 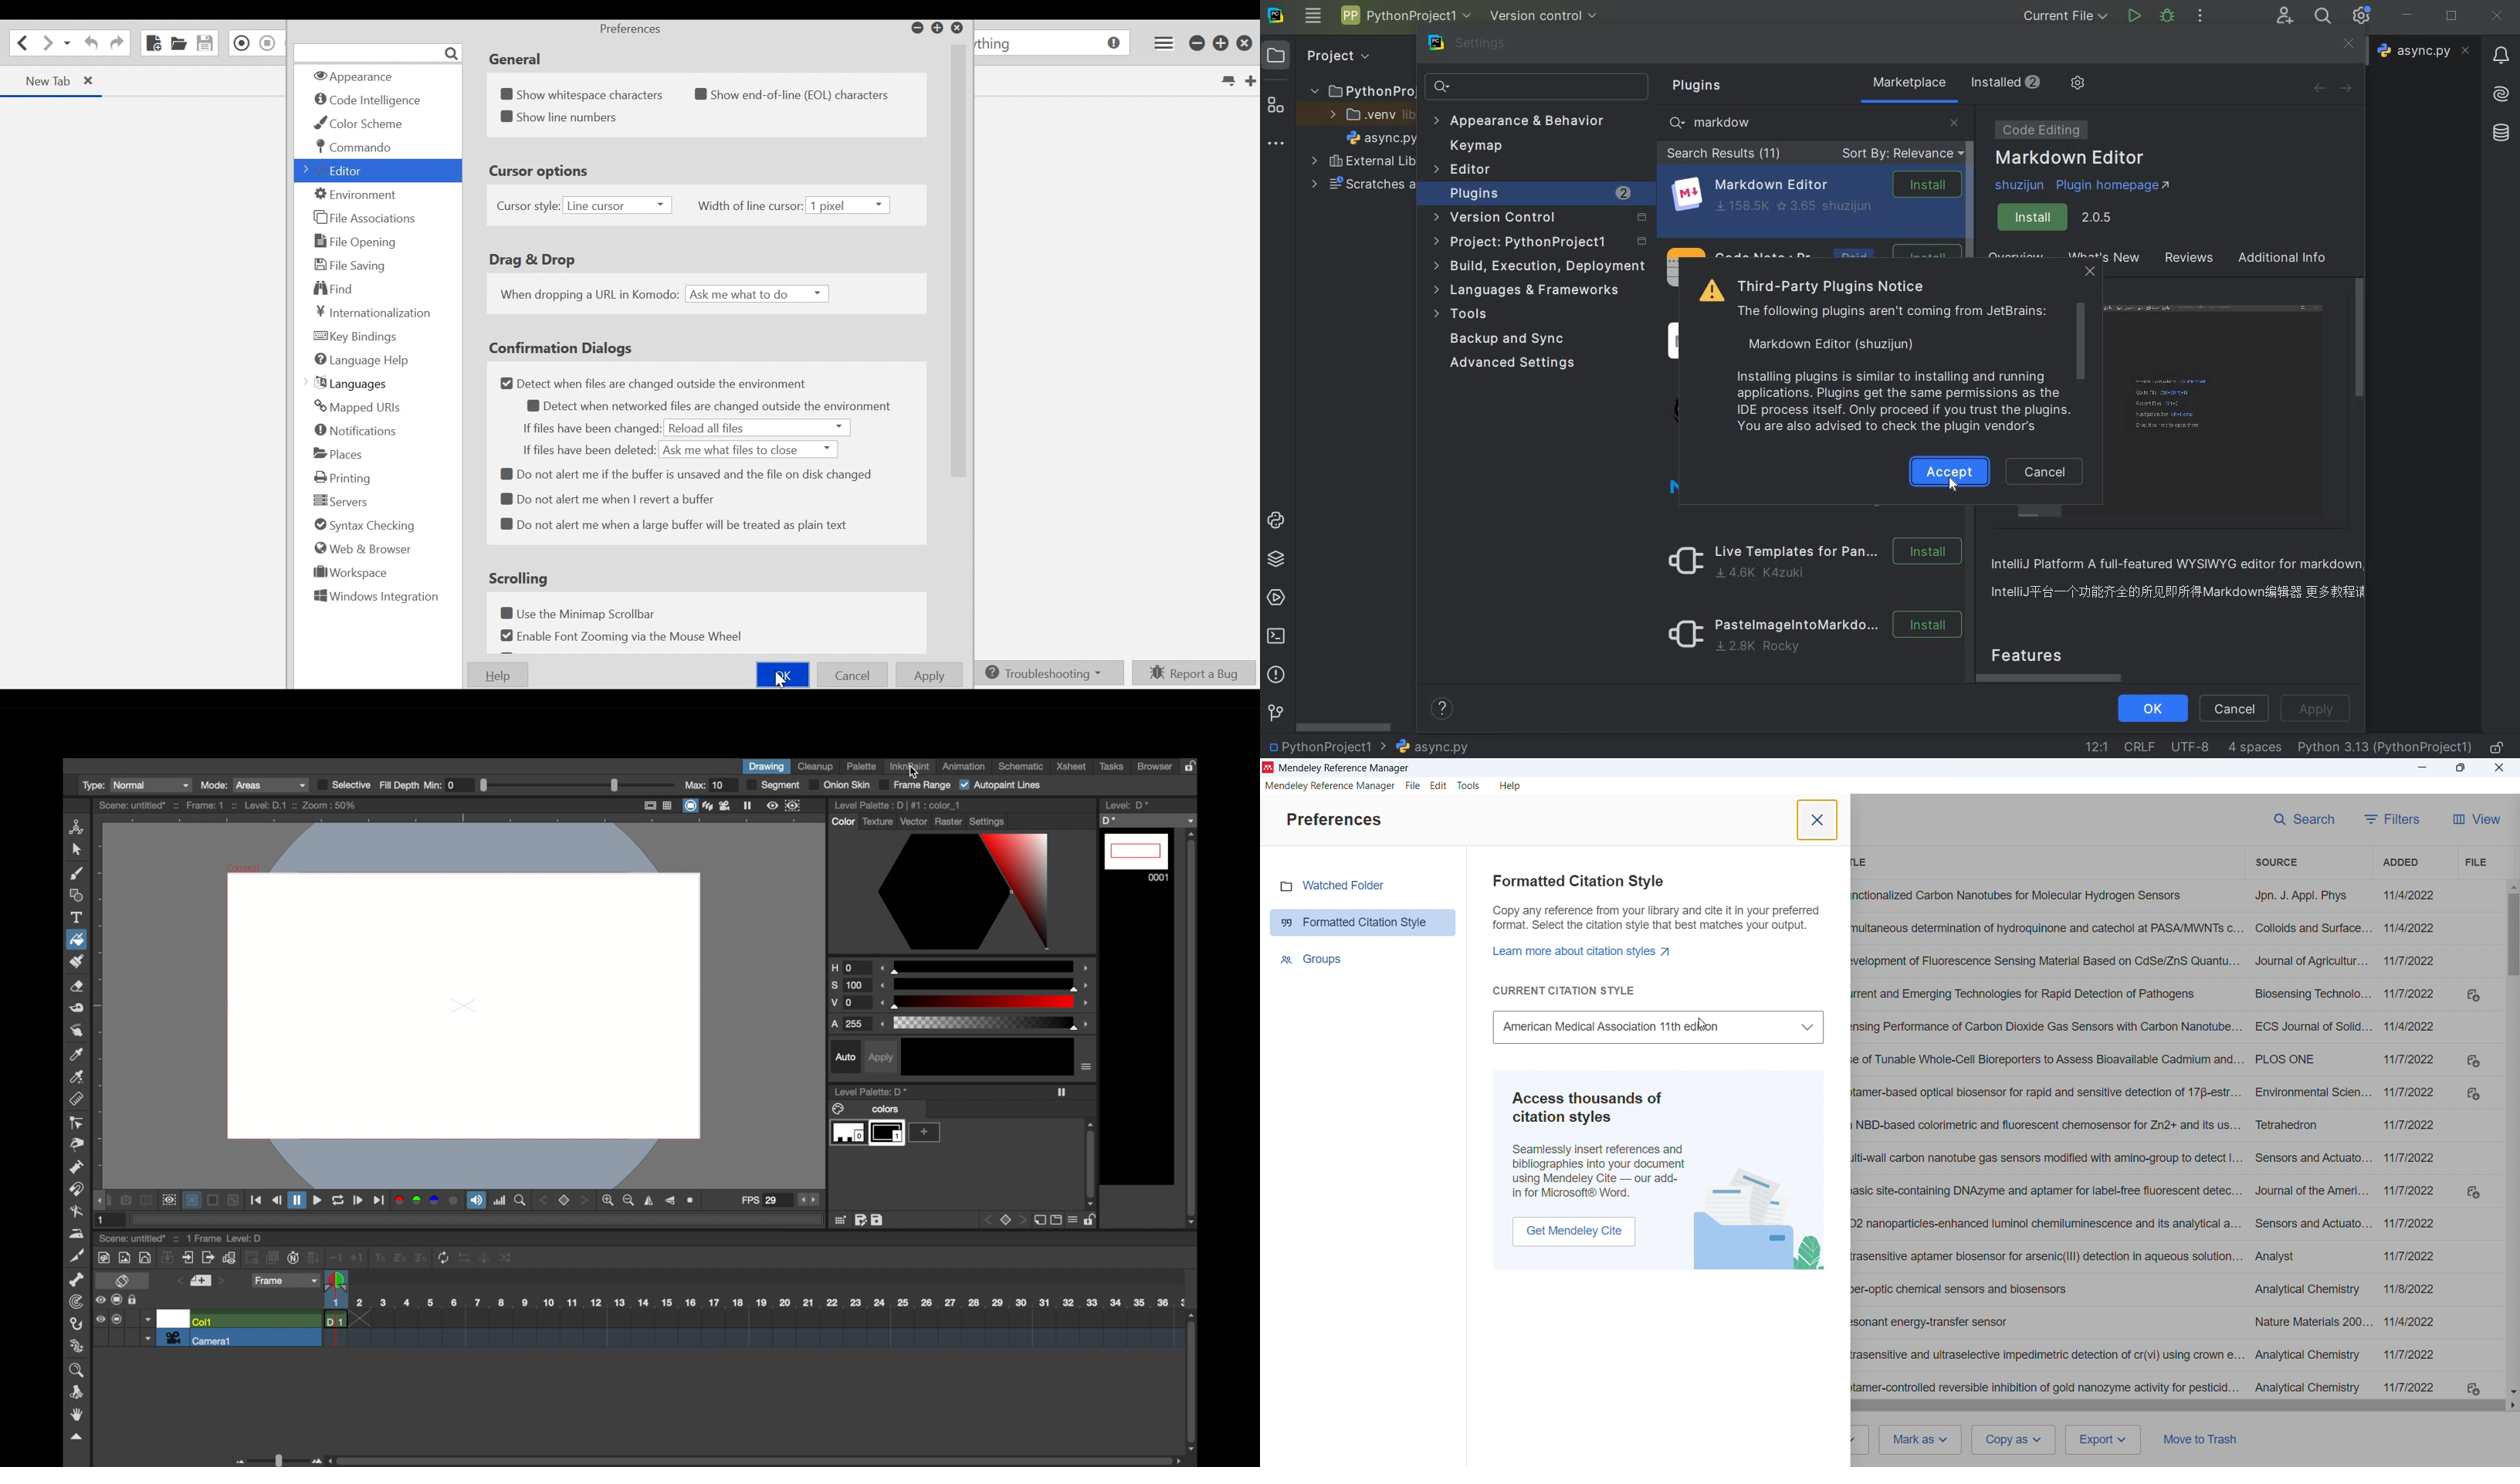 I want to click on Formatted citation style , so click(x=1364, y=923).